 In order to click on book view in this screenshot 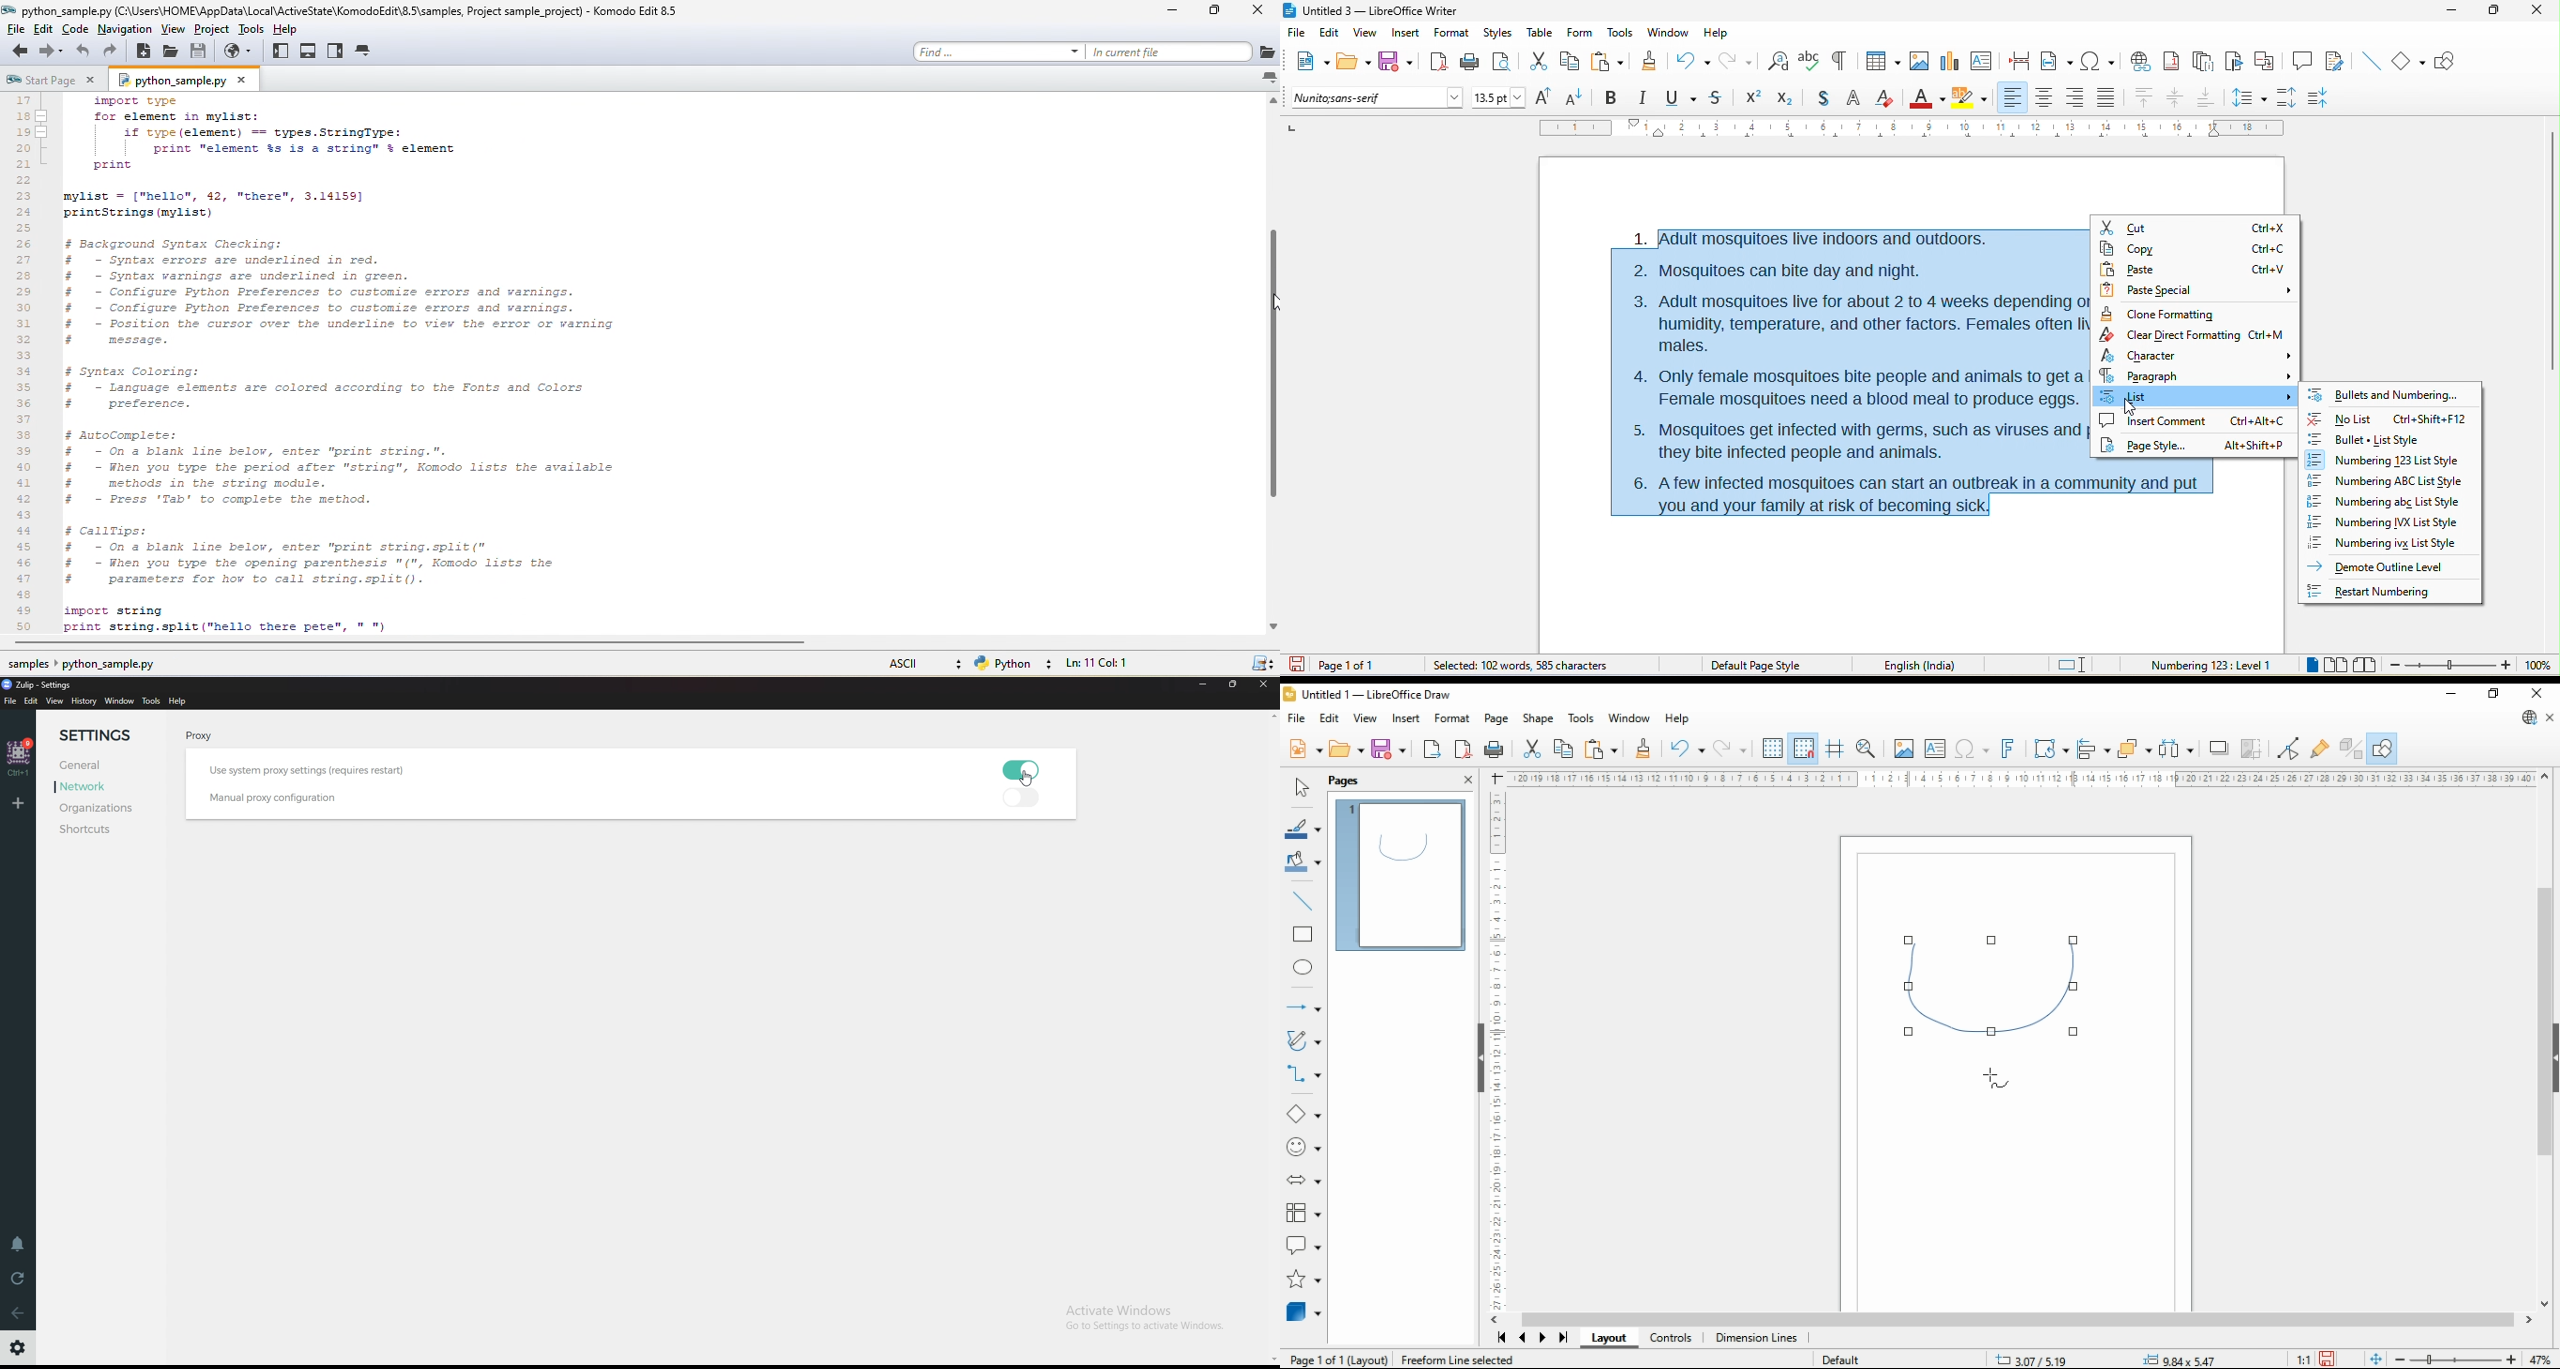, I will do `click(2364, 664)`.